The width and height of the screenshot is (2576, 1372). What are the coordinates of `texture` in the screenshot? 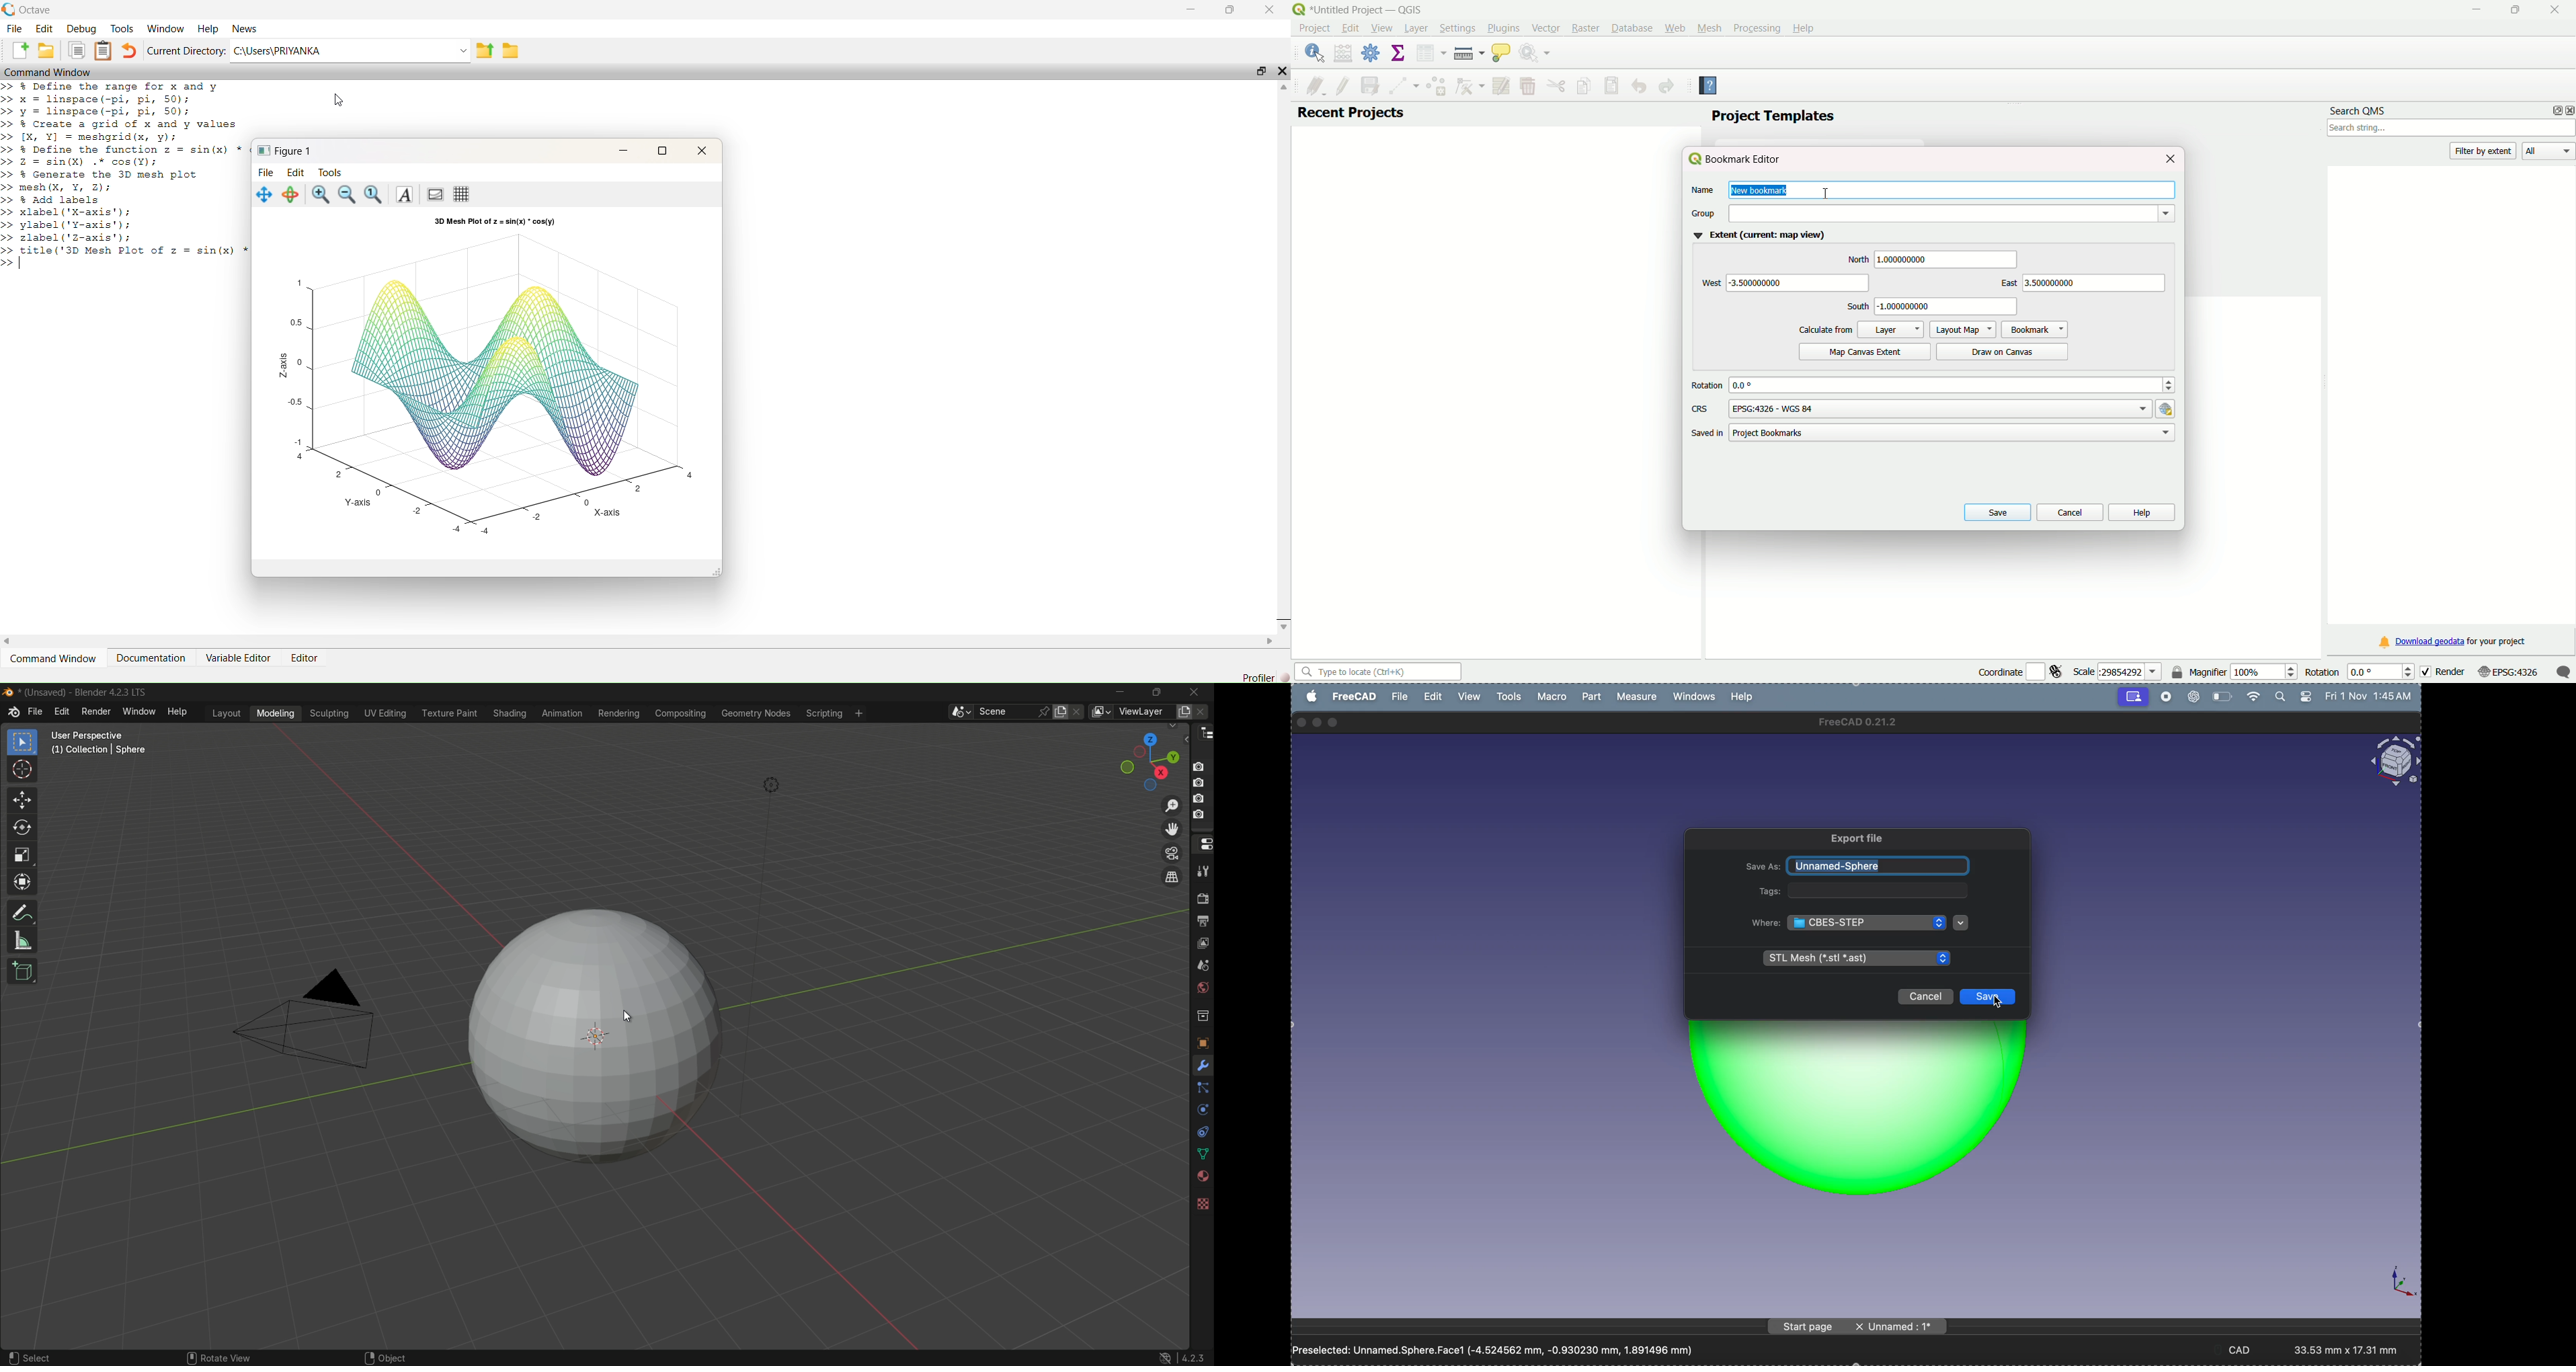 It's located at (1202, 1202).